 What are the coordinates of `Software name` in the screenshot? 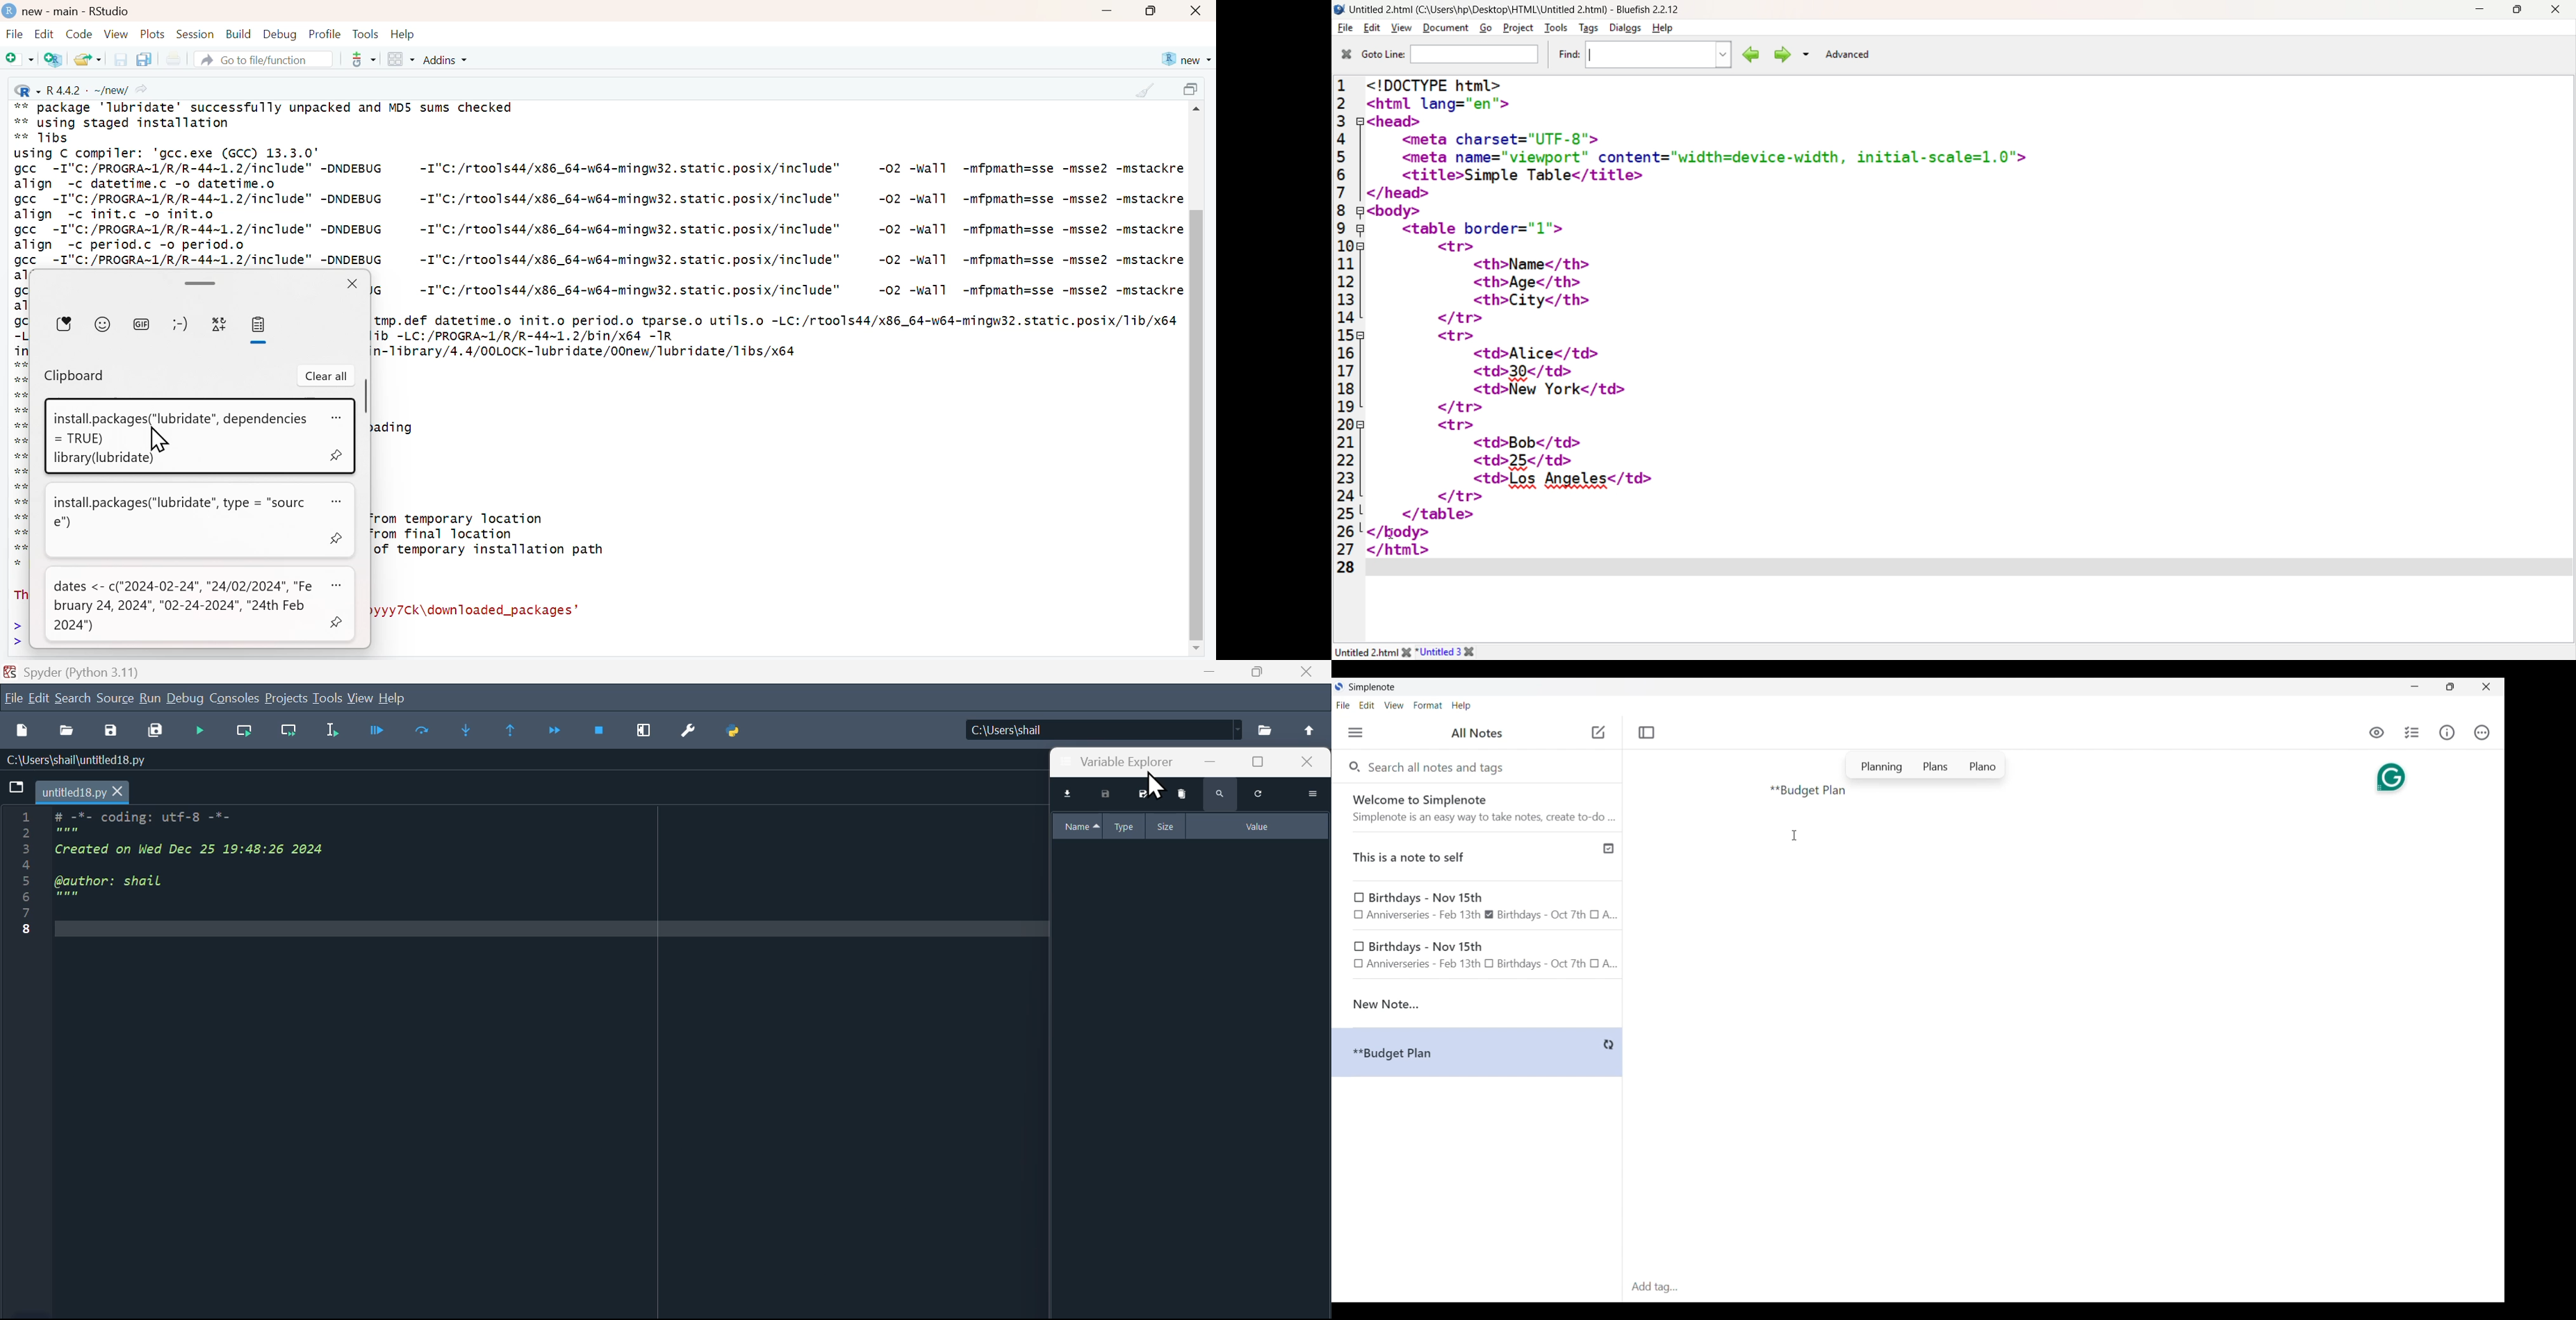 It's located at (1373, 688).